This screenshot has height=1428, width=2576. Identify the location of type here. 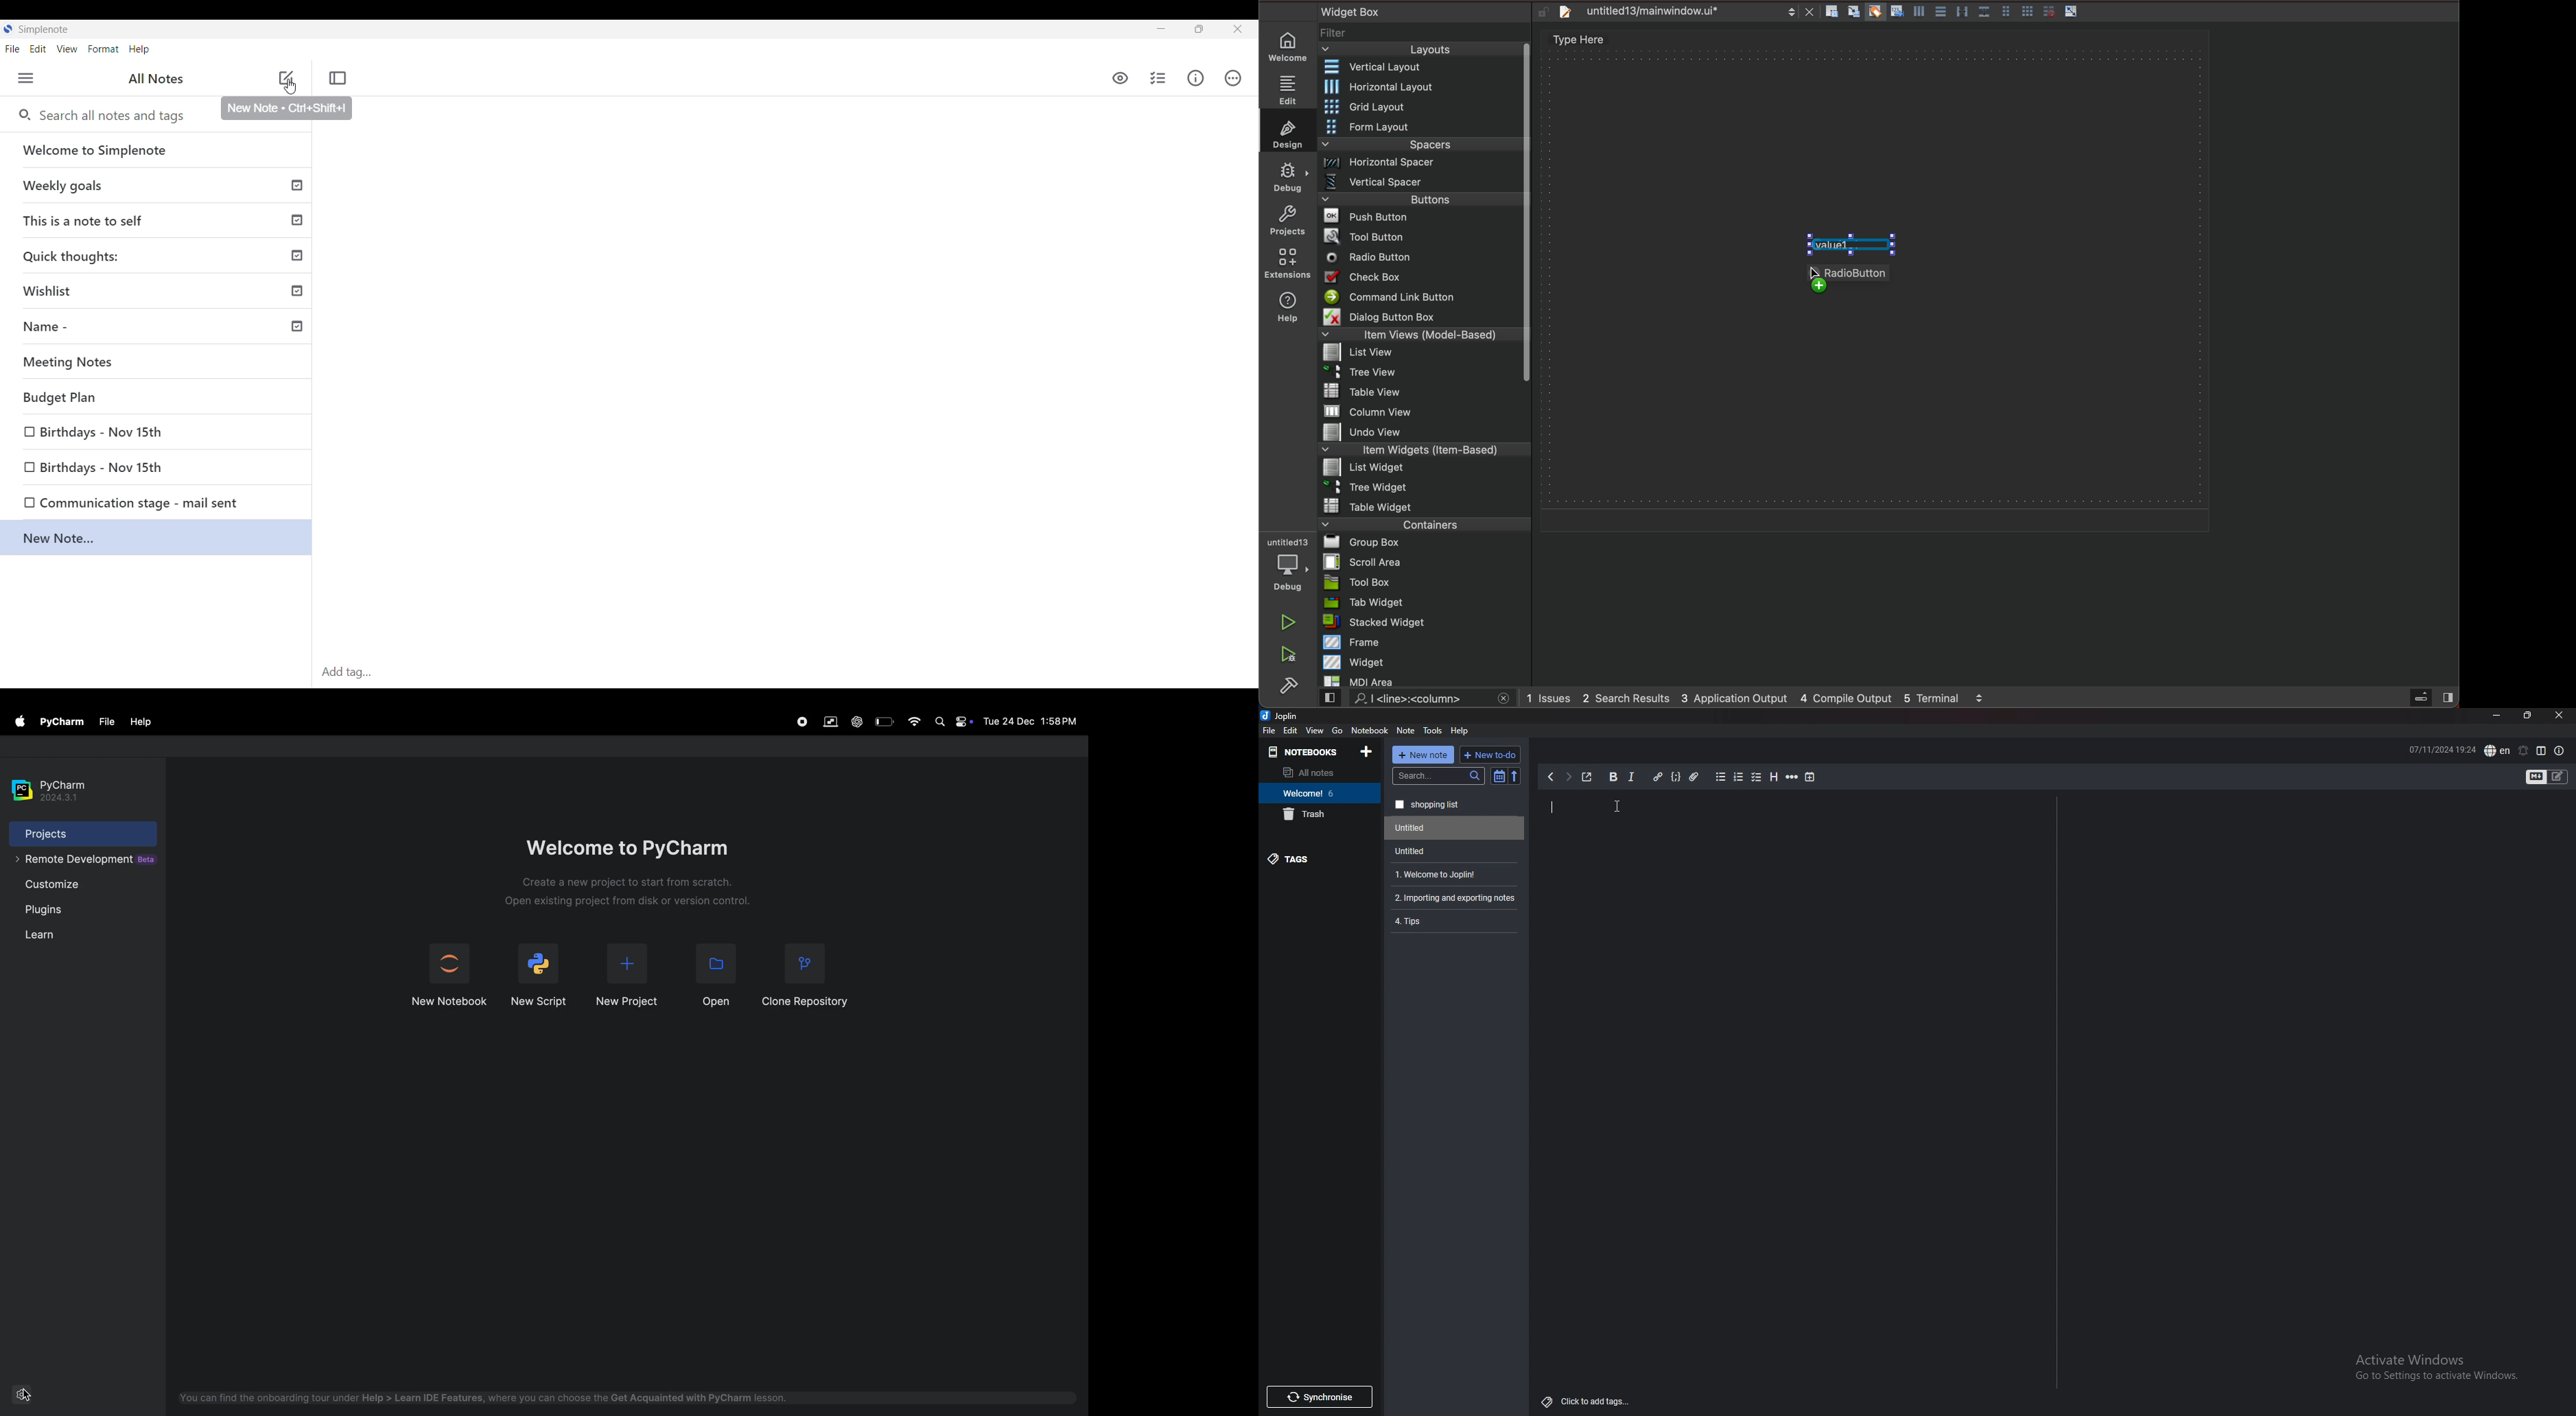
(1589, 41).